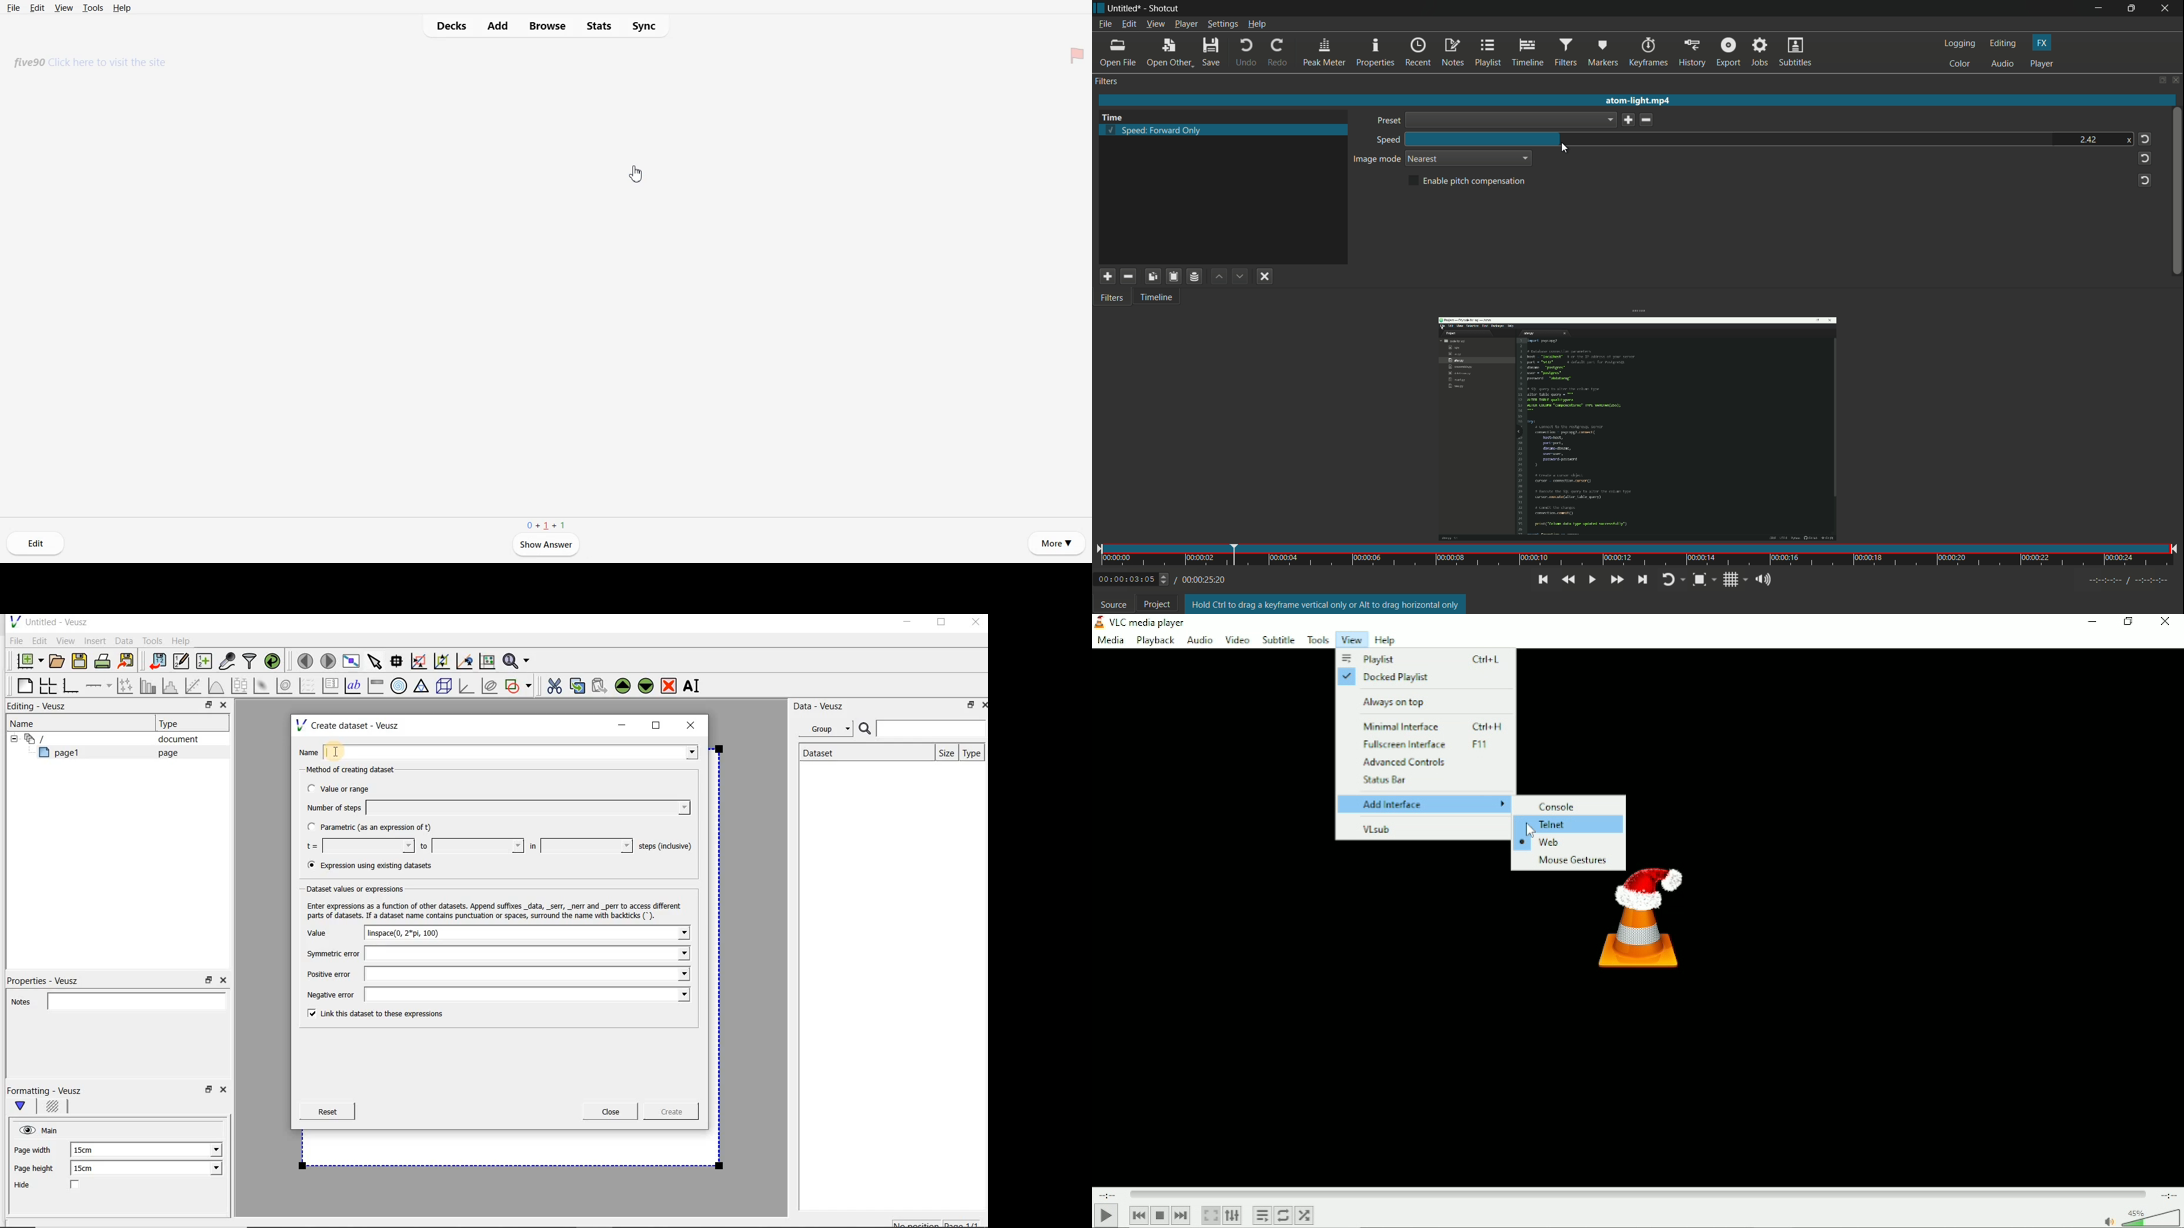 The width and height of the screenshot is (2184, 1232). What do you see at coordinates (1193, 276) in the screenshot?
I see `save a filter set` at bounding box center [1193, 276].